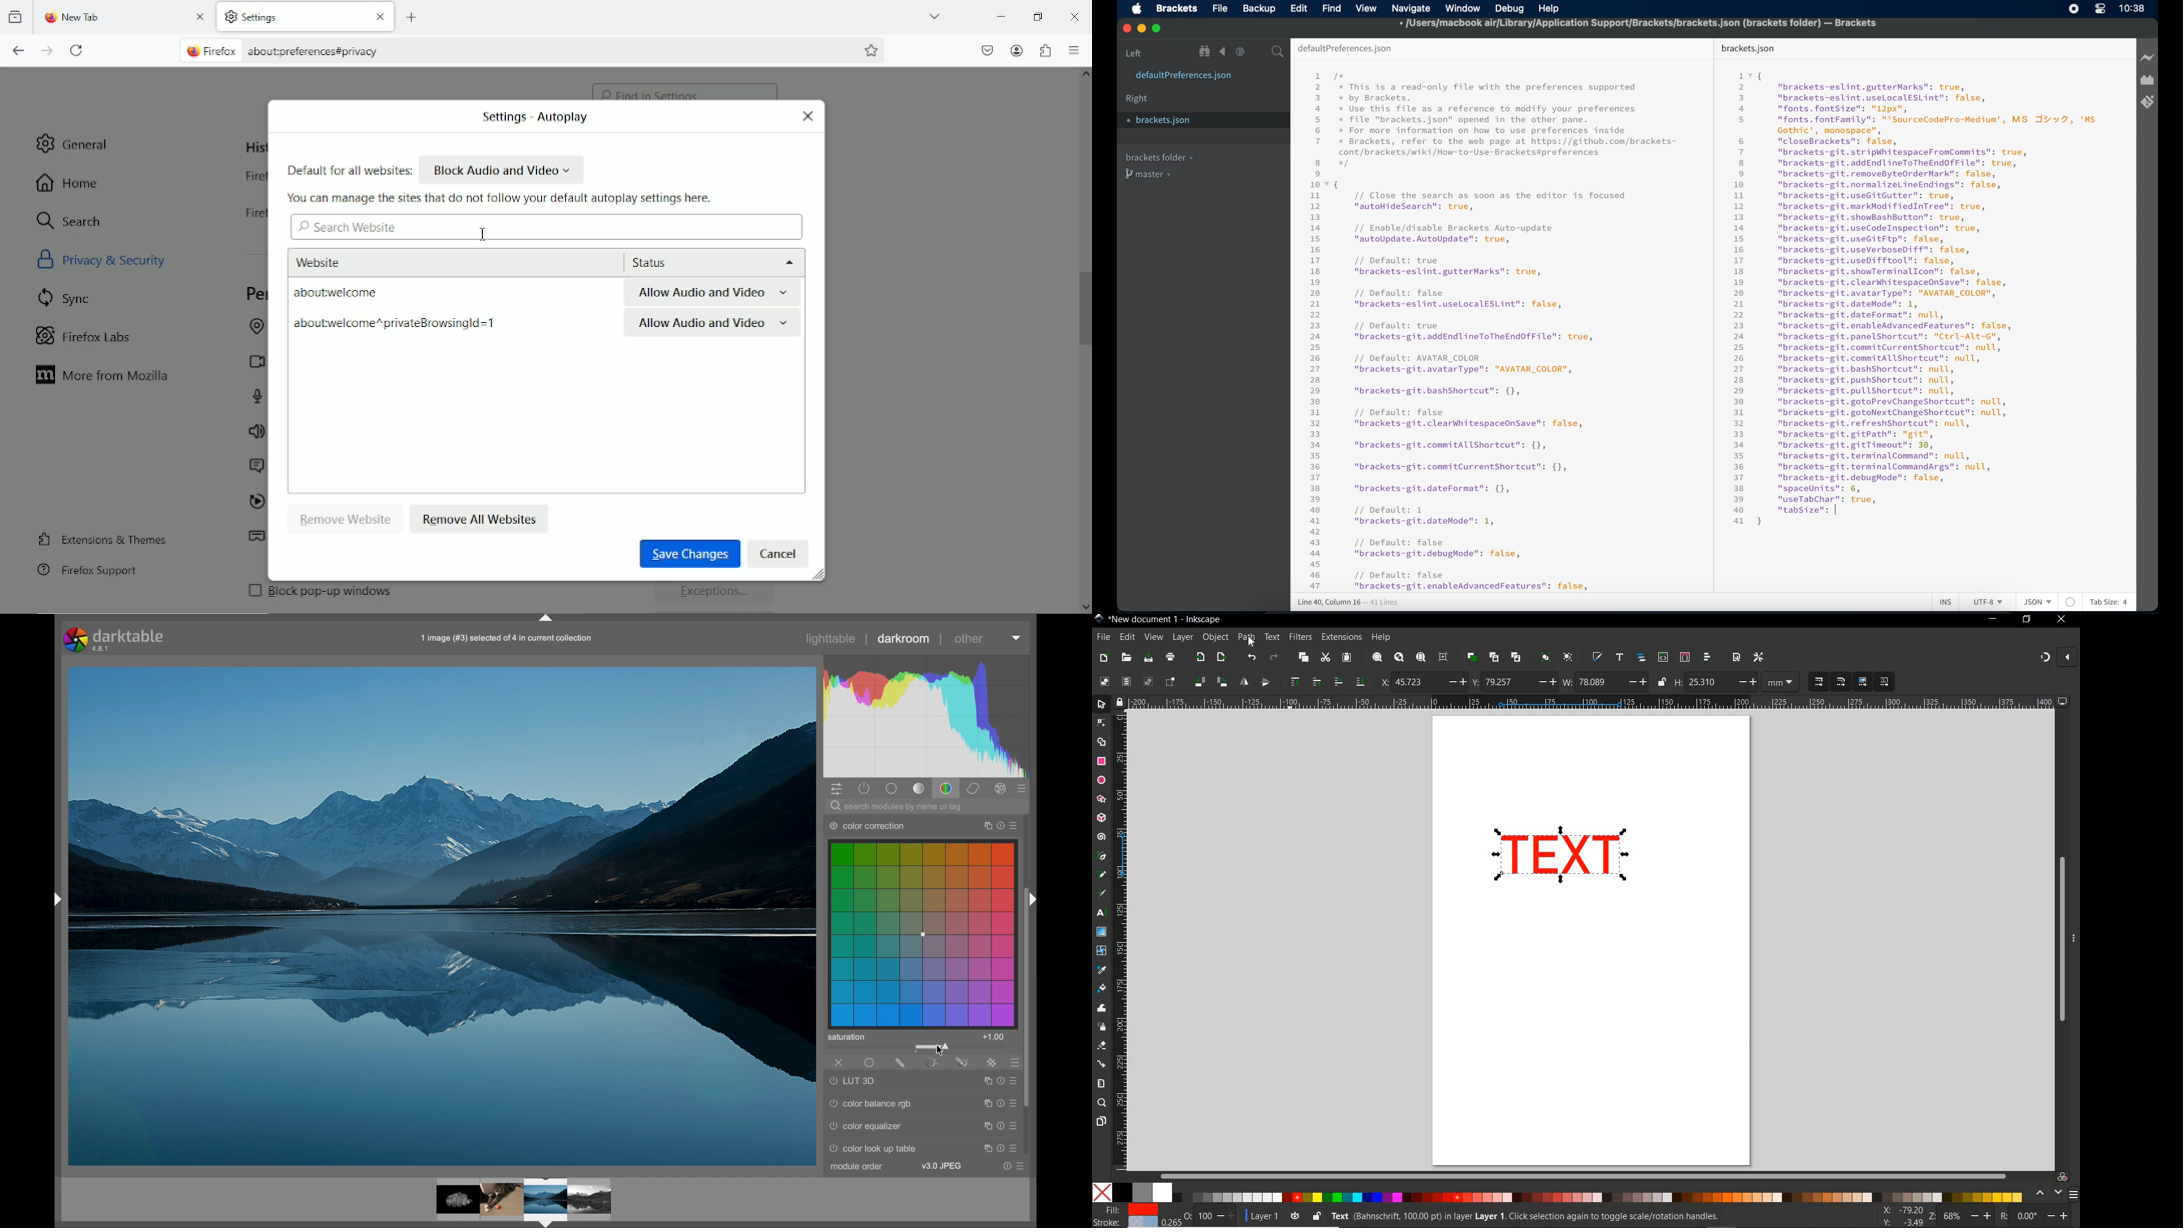 The height and width of the screenshot is (1232, 2184). I want to click on EDIT, so click(1126, 638).